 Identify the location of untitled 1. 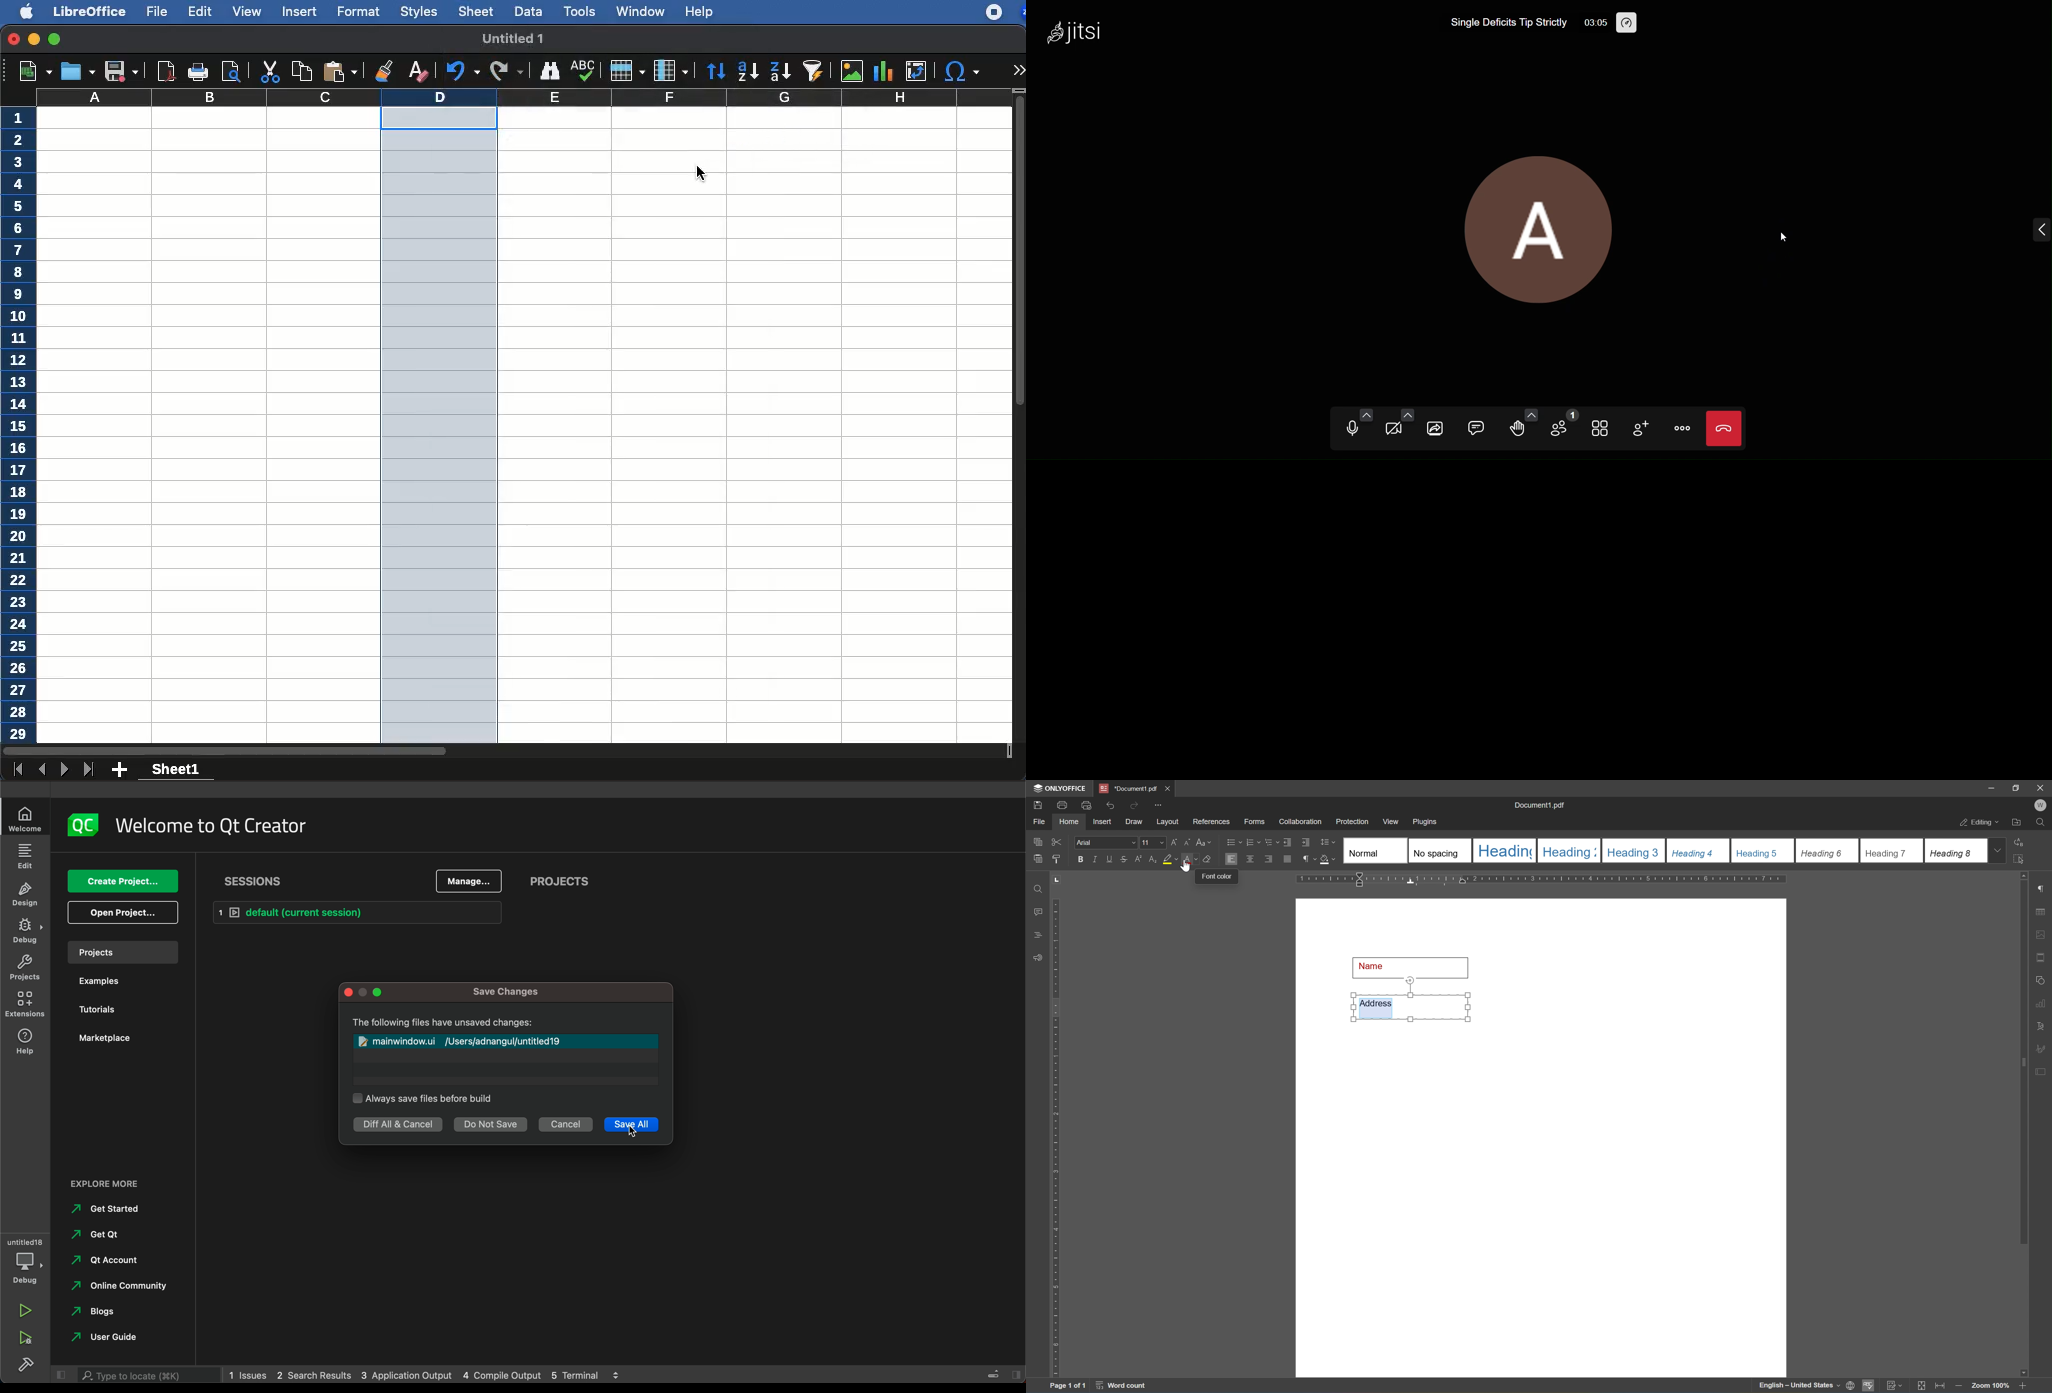
(512, 37).